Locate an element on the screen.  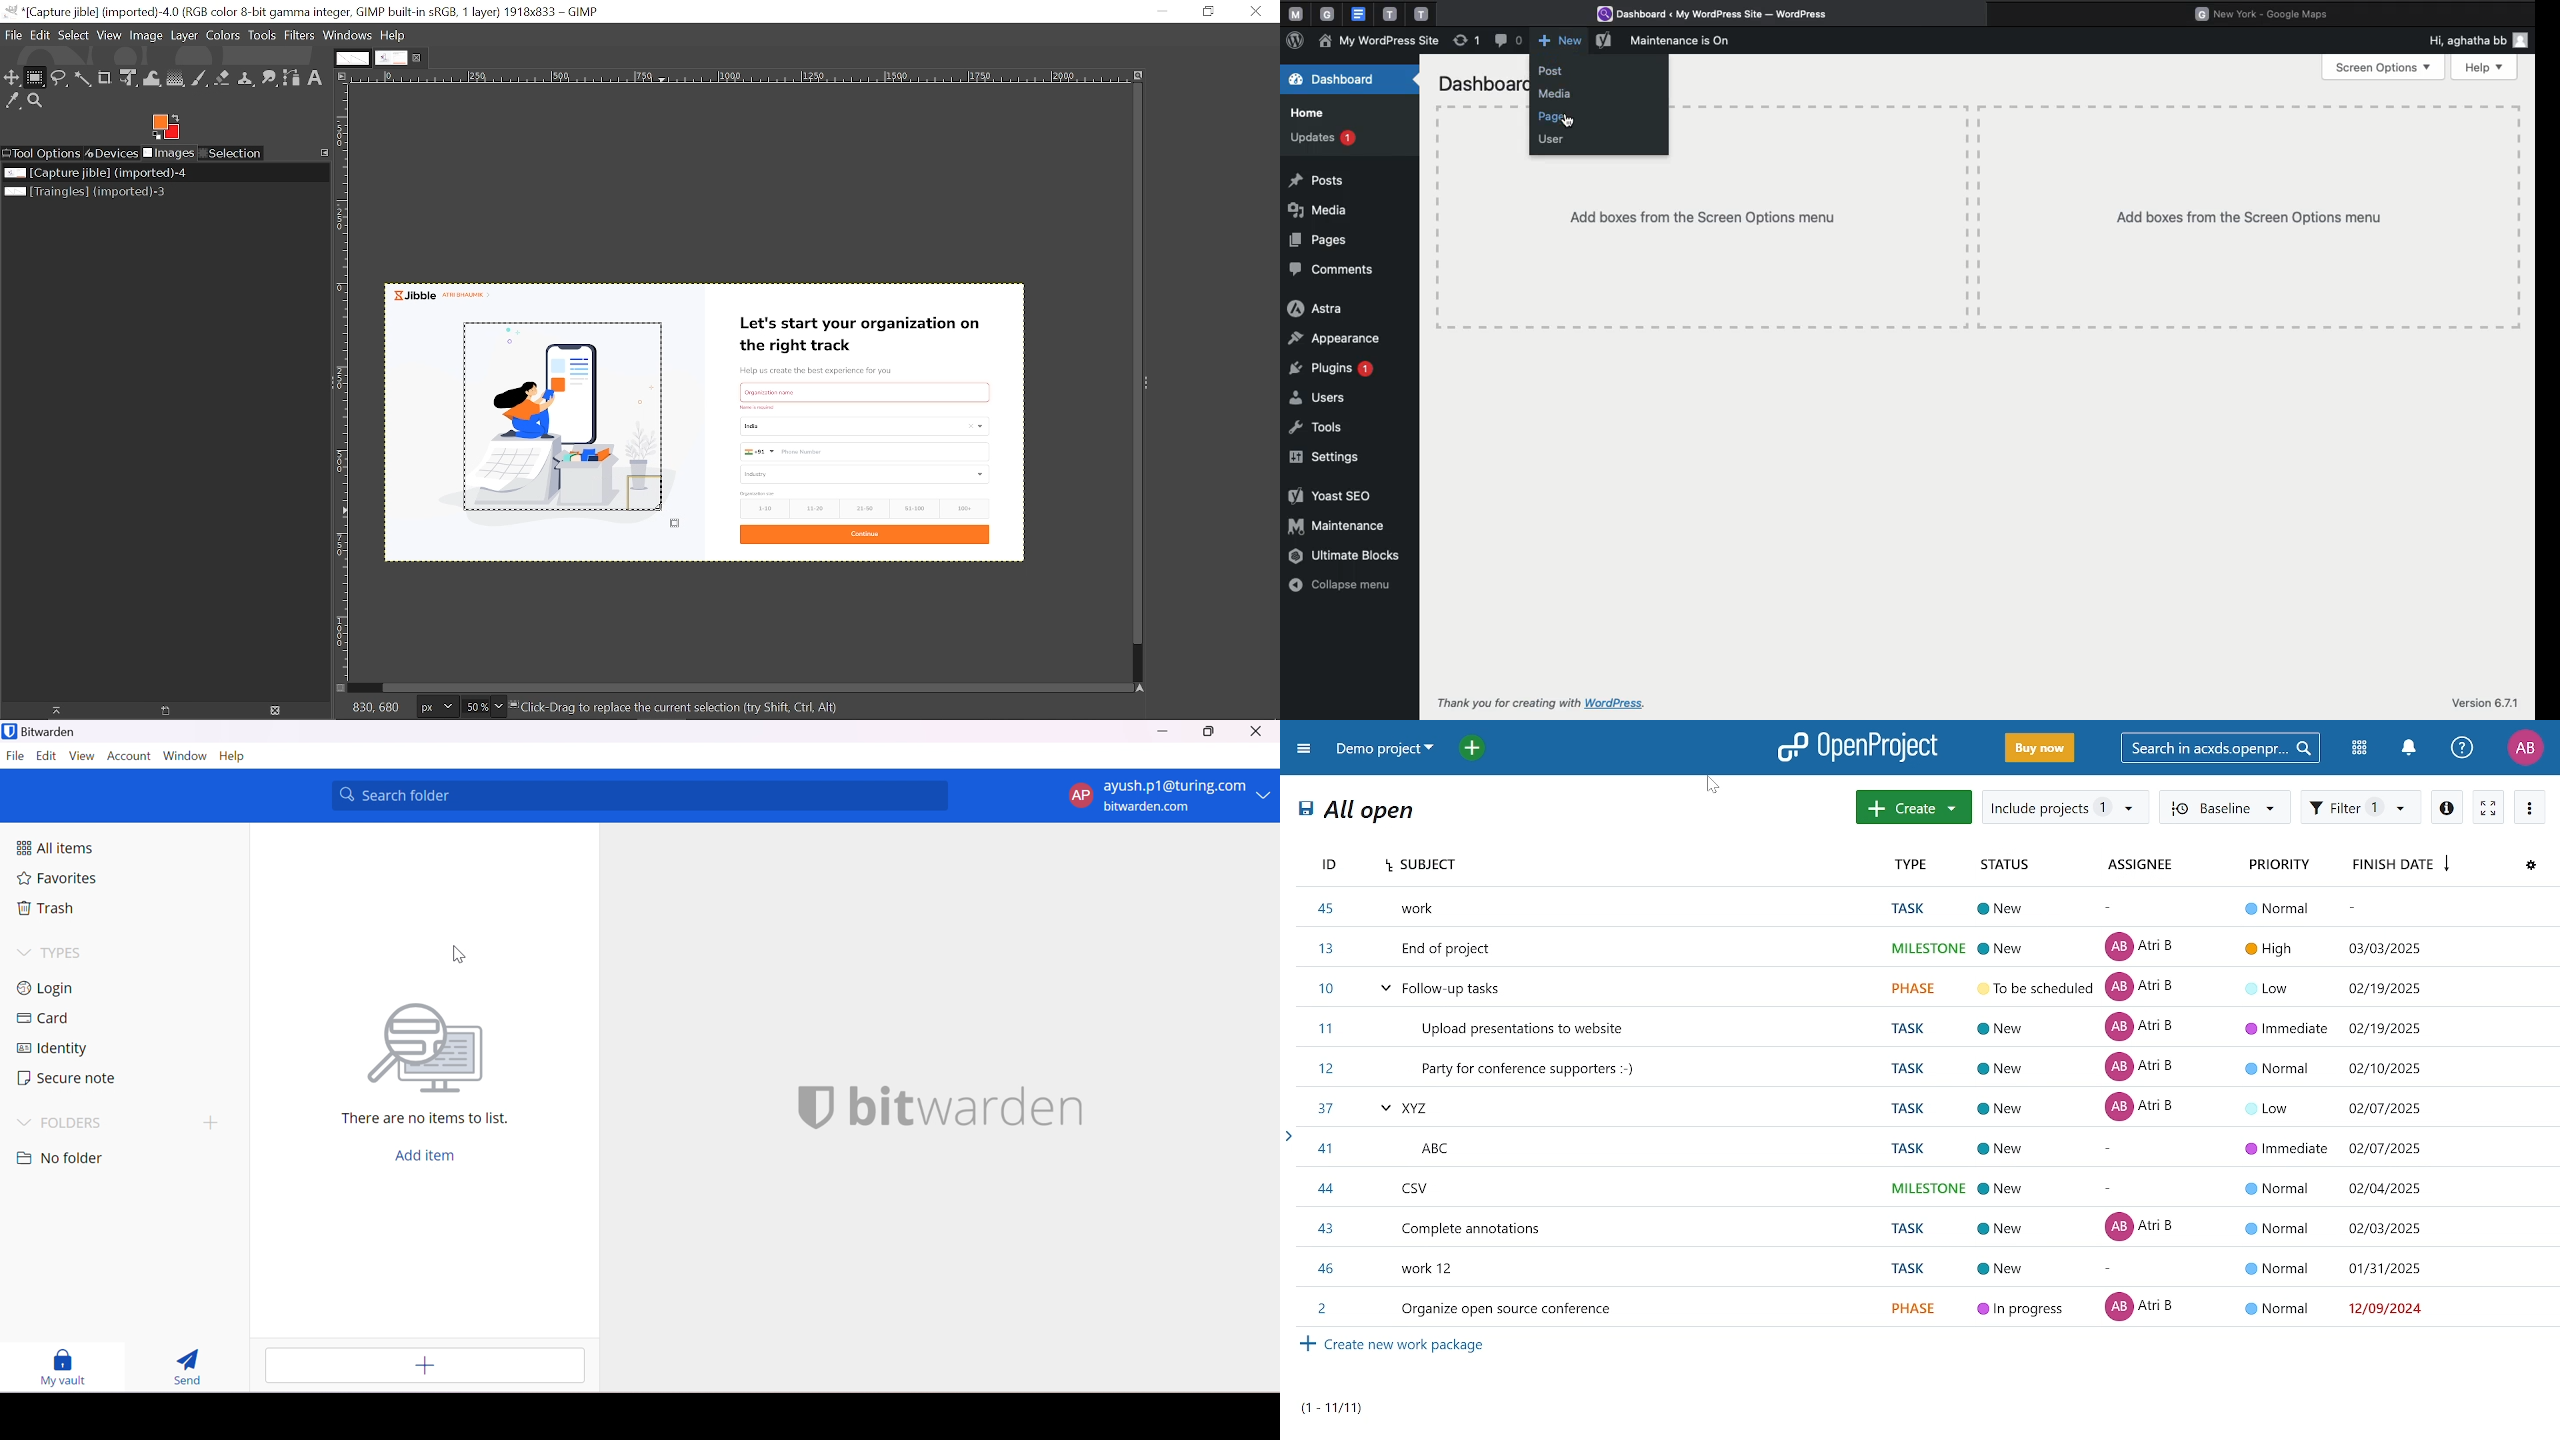
Help is located at coordinates (237, 757).